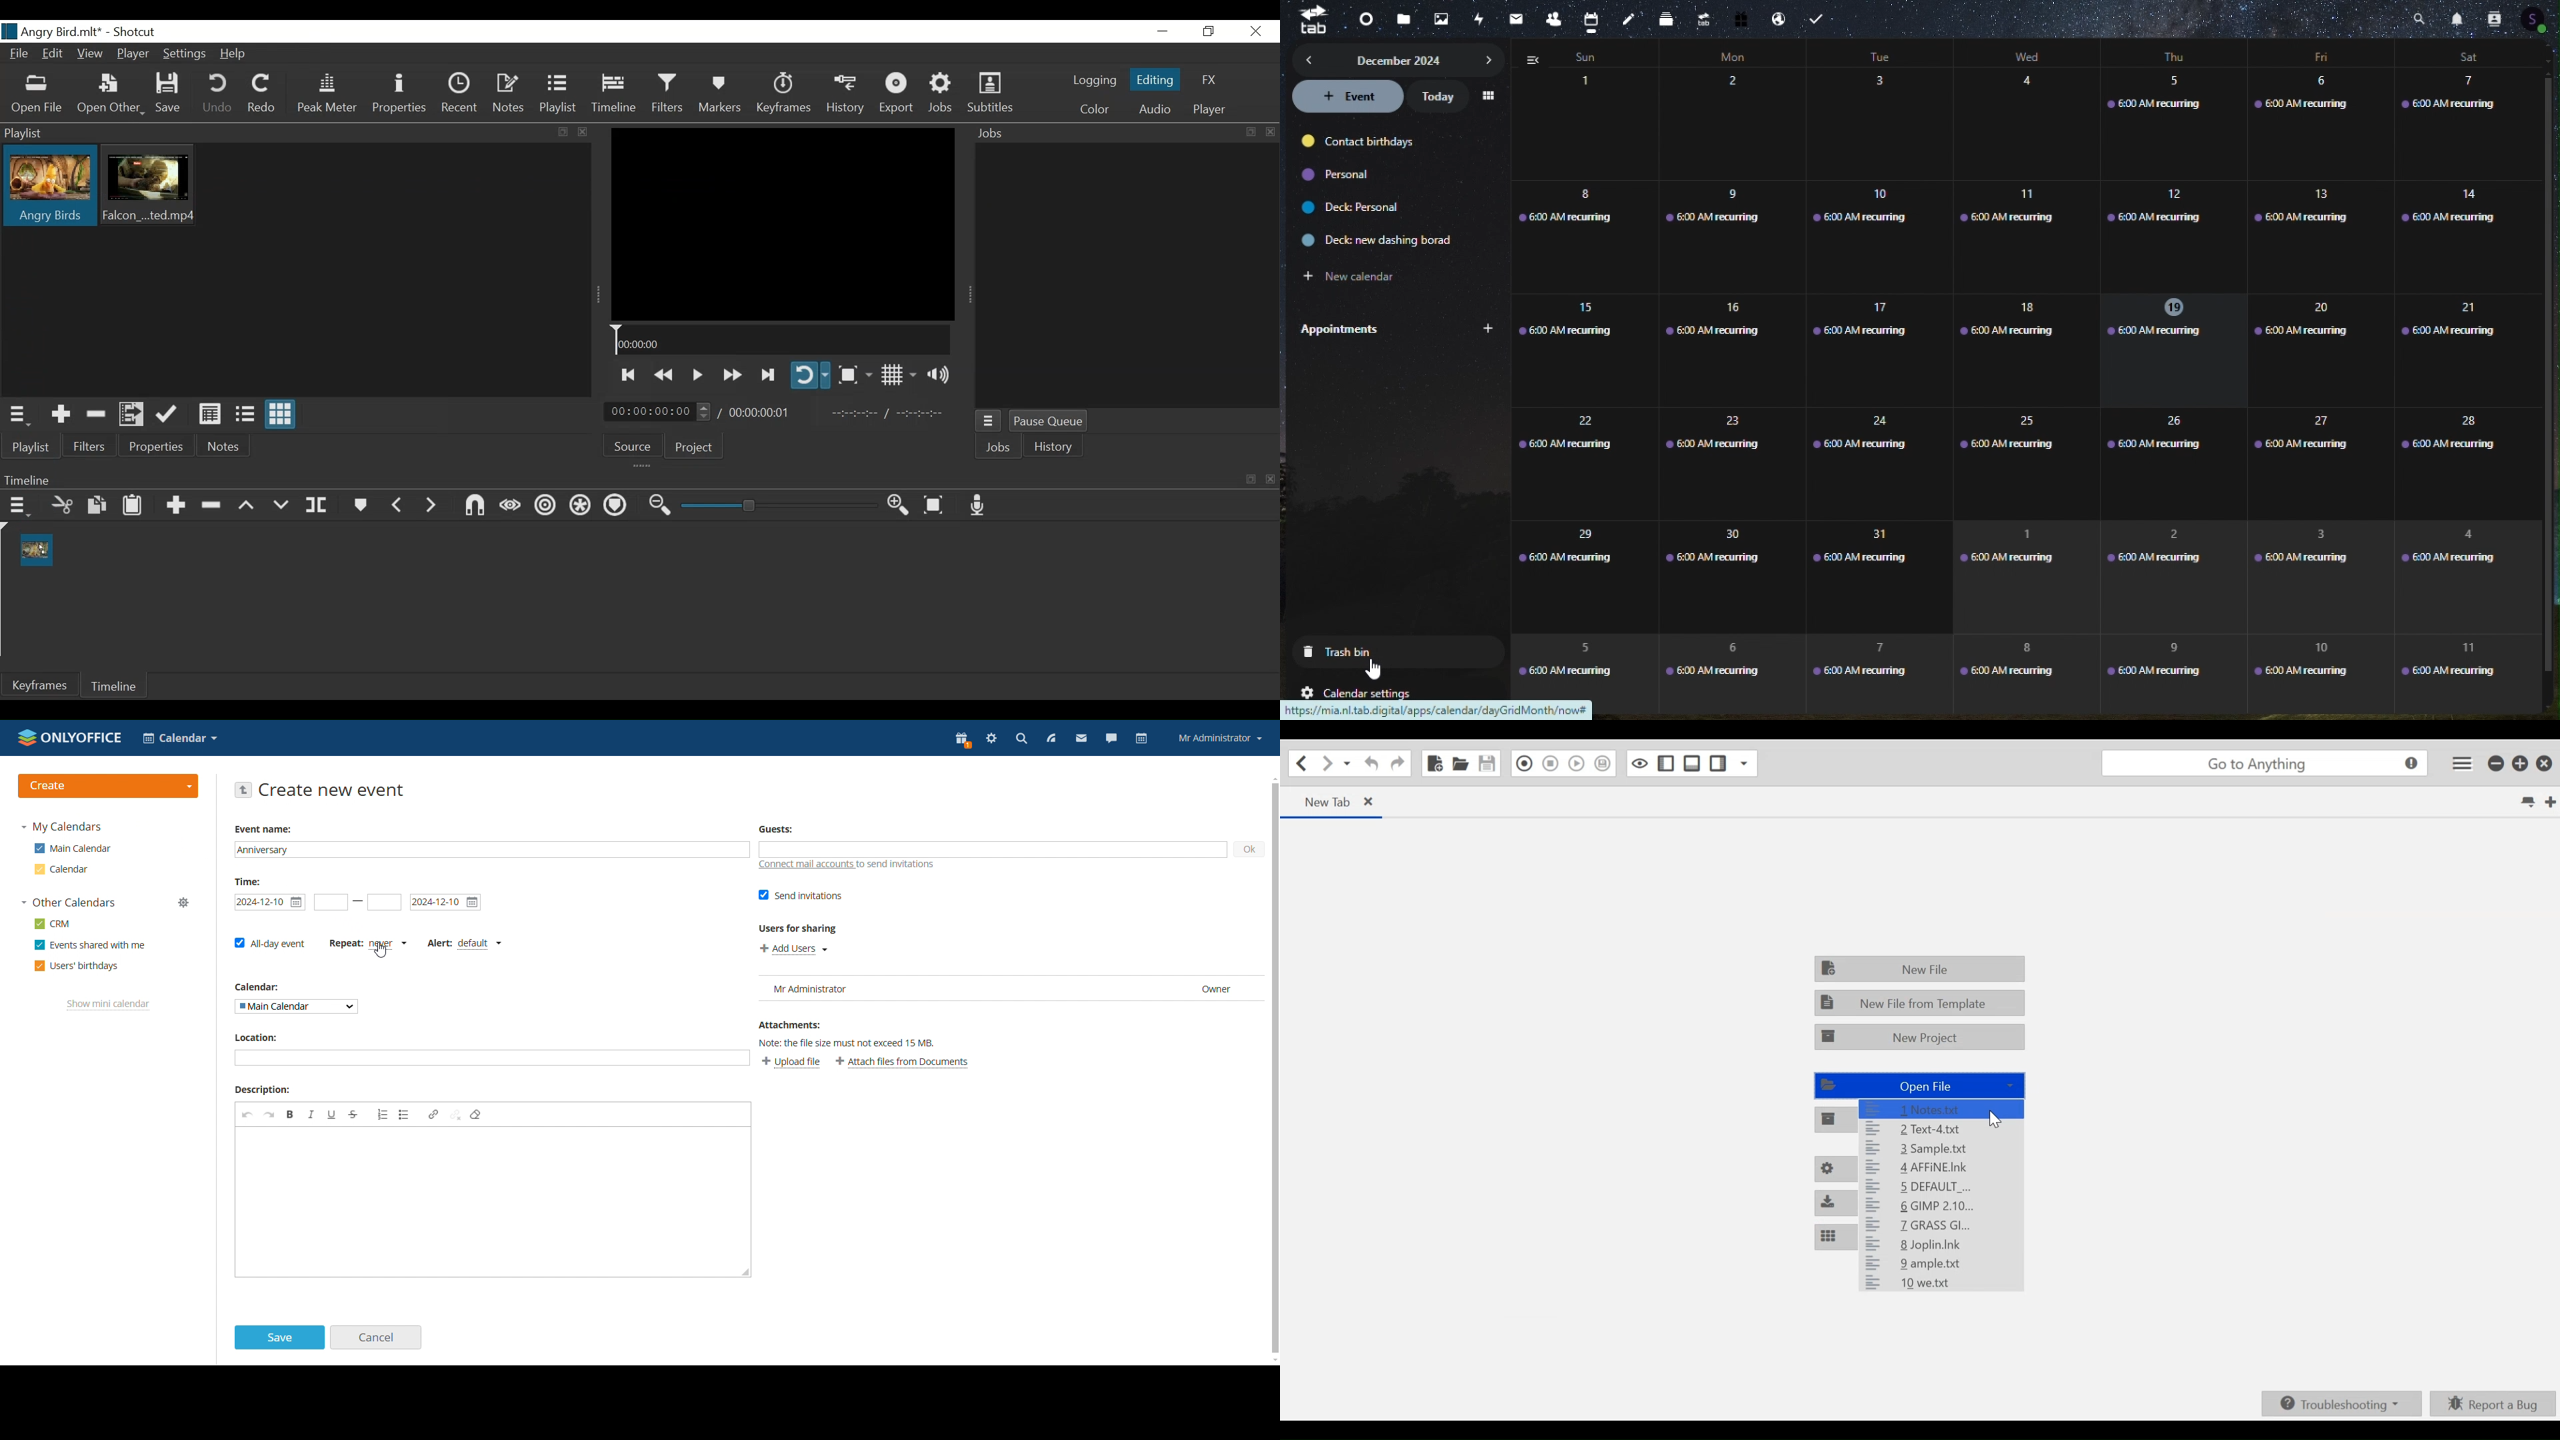 Image resolution: width=2576 pixels, height=1456 pixels. Describe the element at coordinates (894, 413) in the screenshot. I see `In point` at that location.